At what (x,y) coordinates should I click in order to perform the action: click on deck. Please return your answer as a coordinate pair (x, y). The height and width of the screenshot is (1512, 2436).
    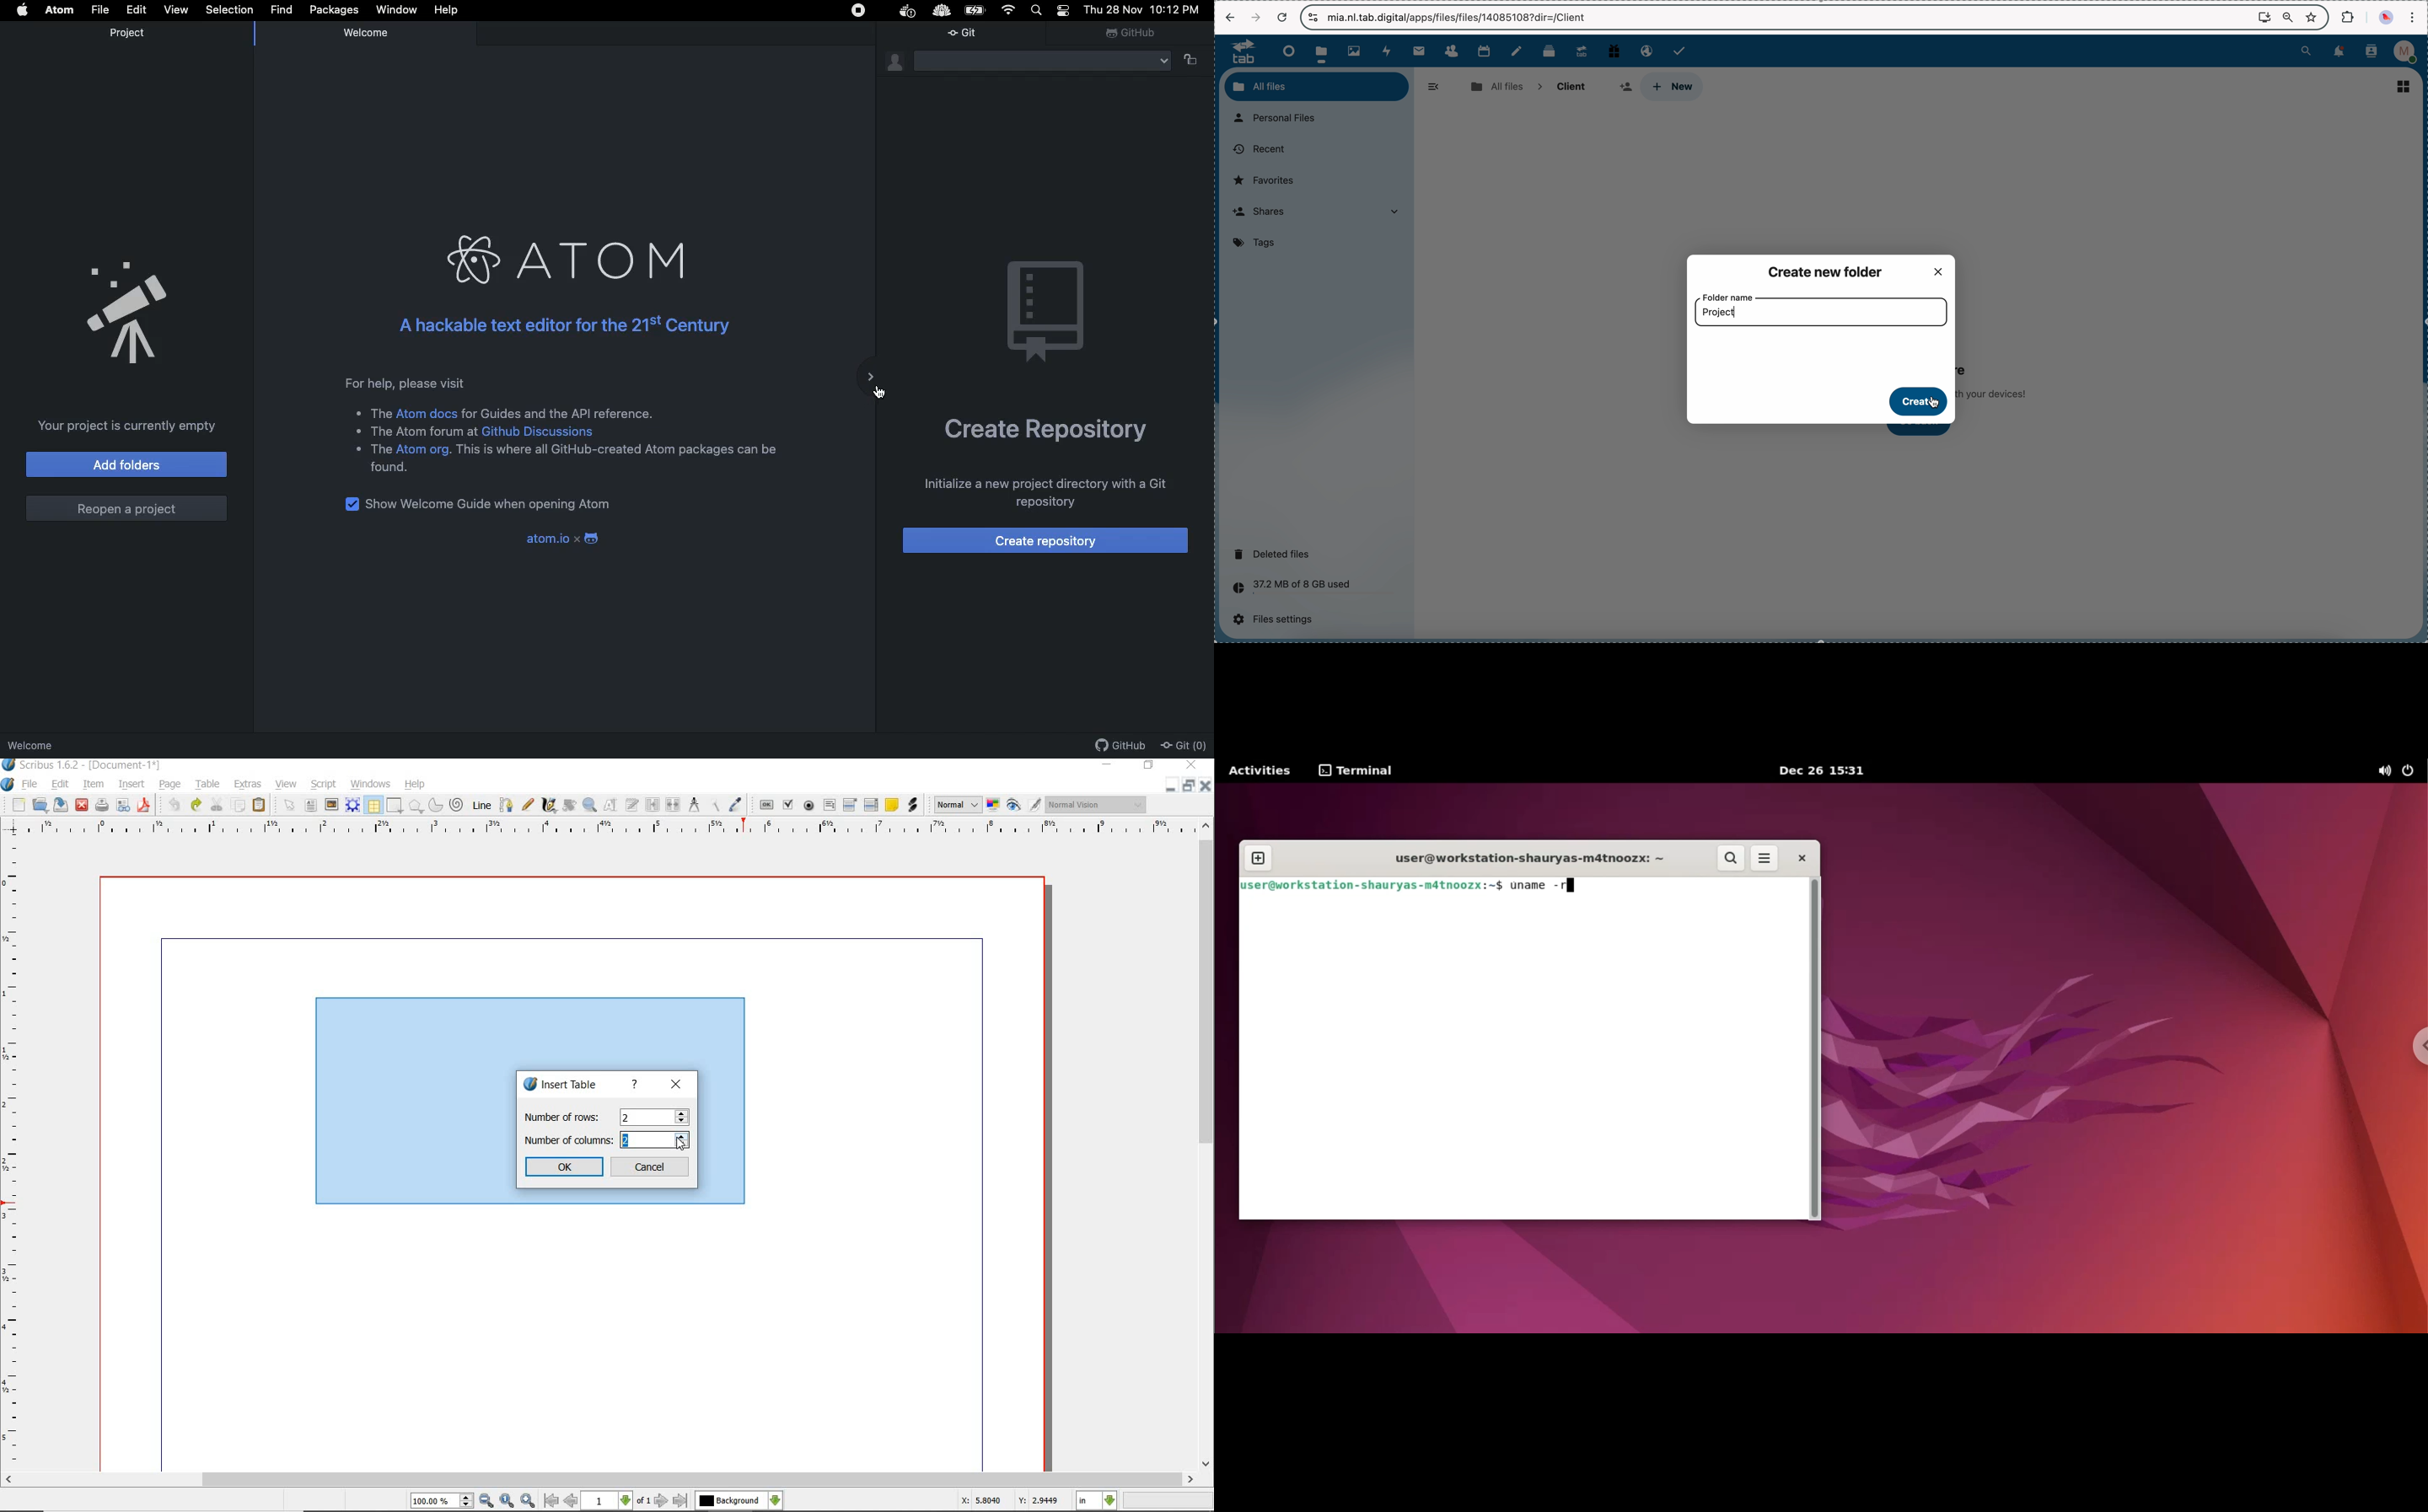
    Looking at the image, I should click on (1551, 50).